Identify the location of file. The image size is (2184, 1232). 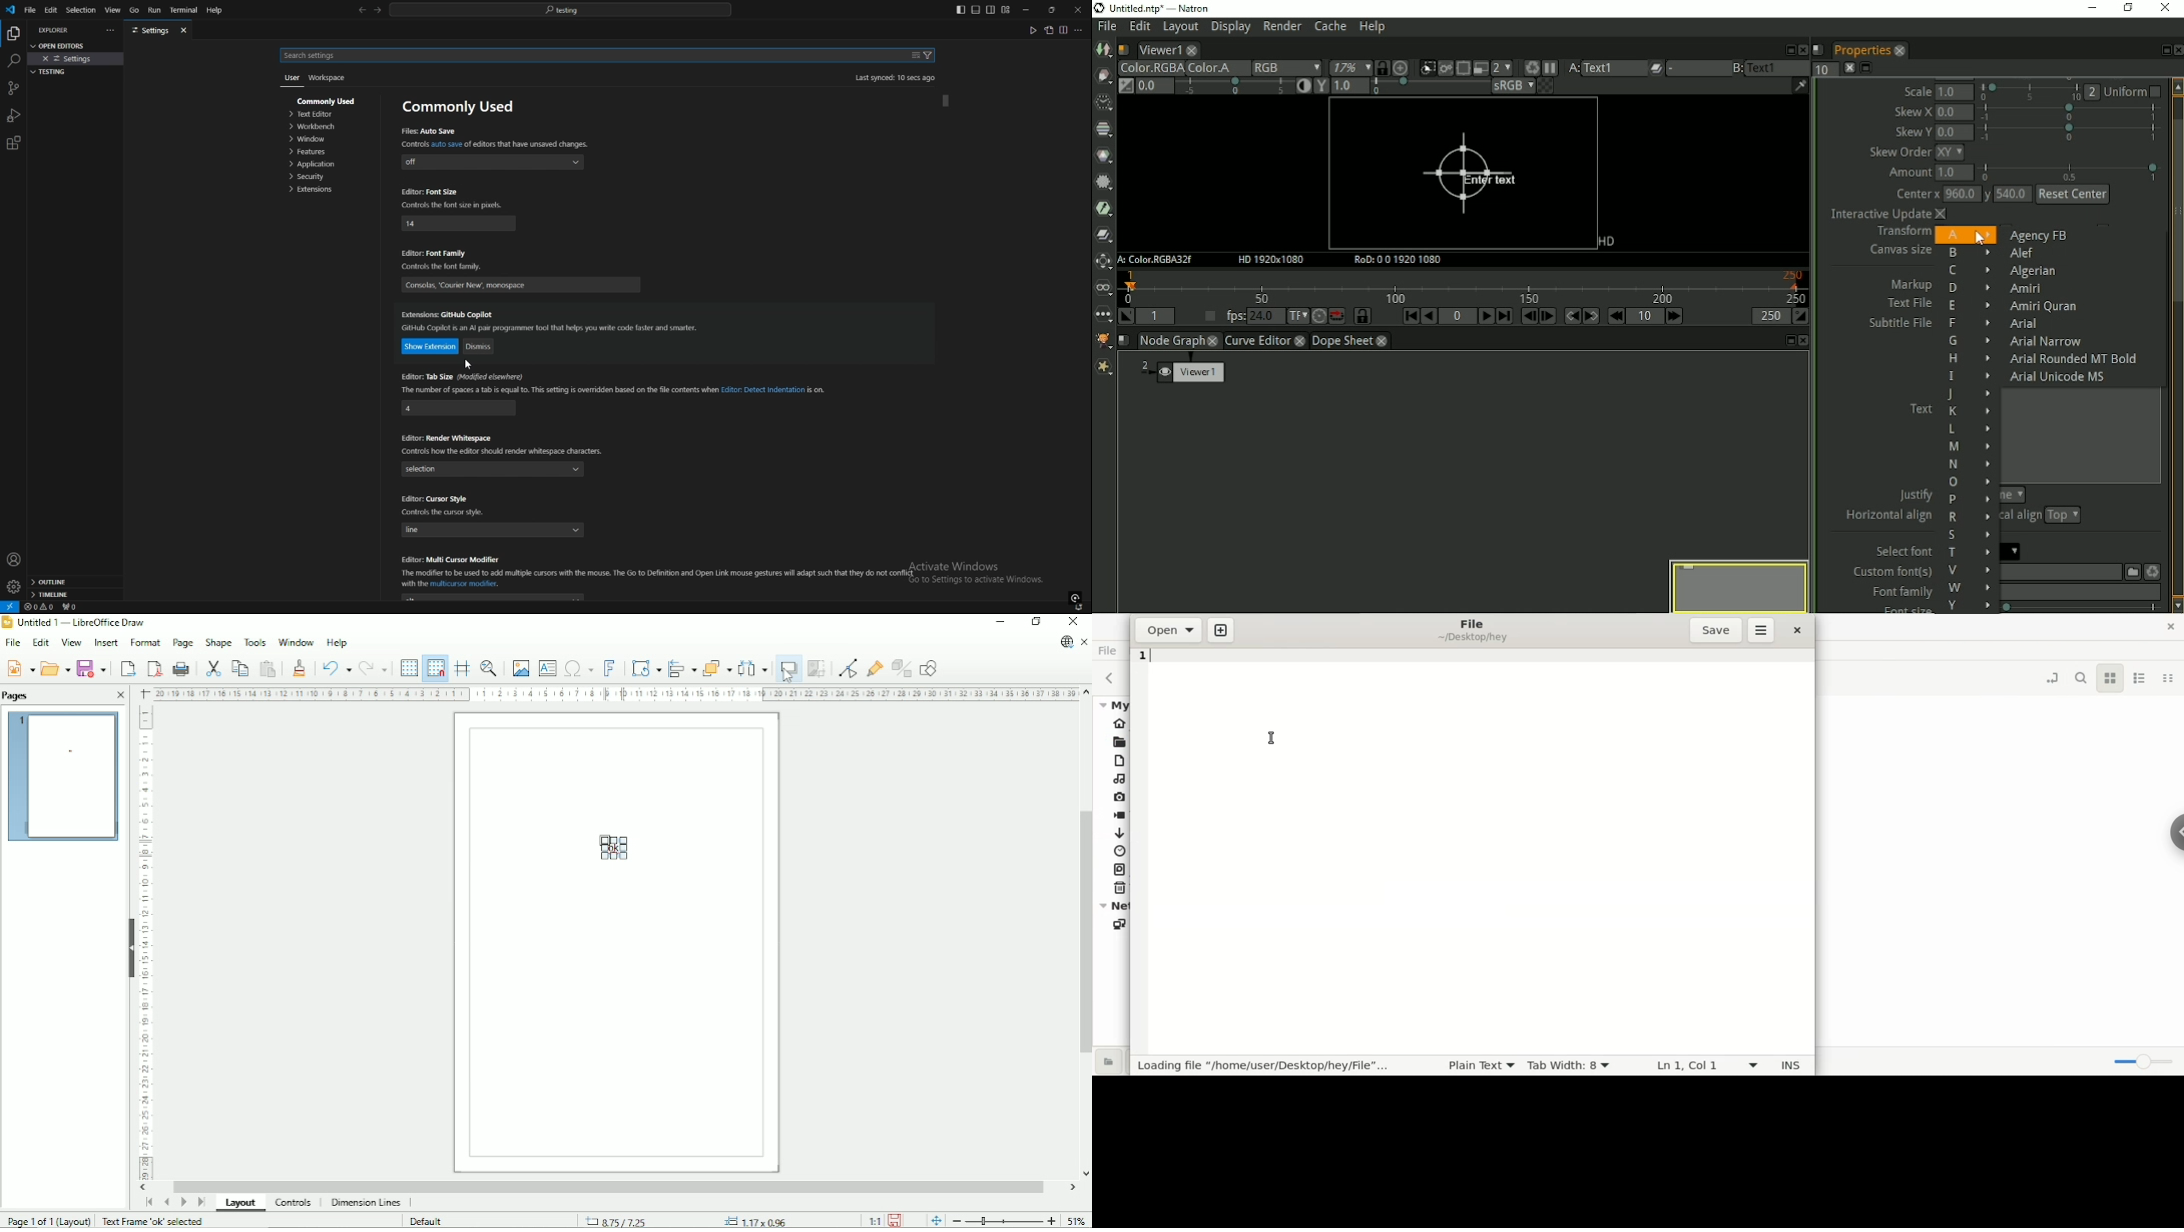
(30, 9).